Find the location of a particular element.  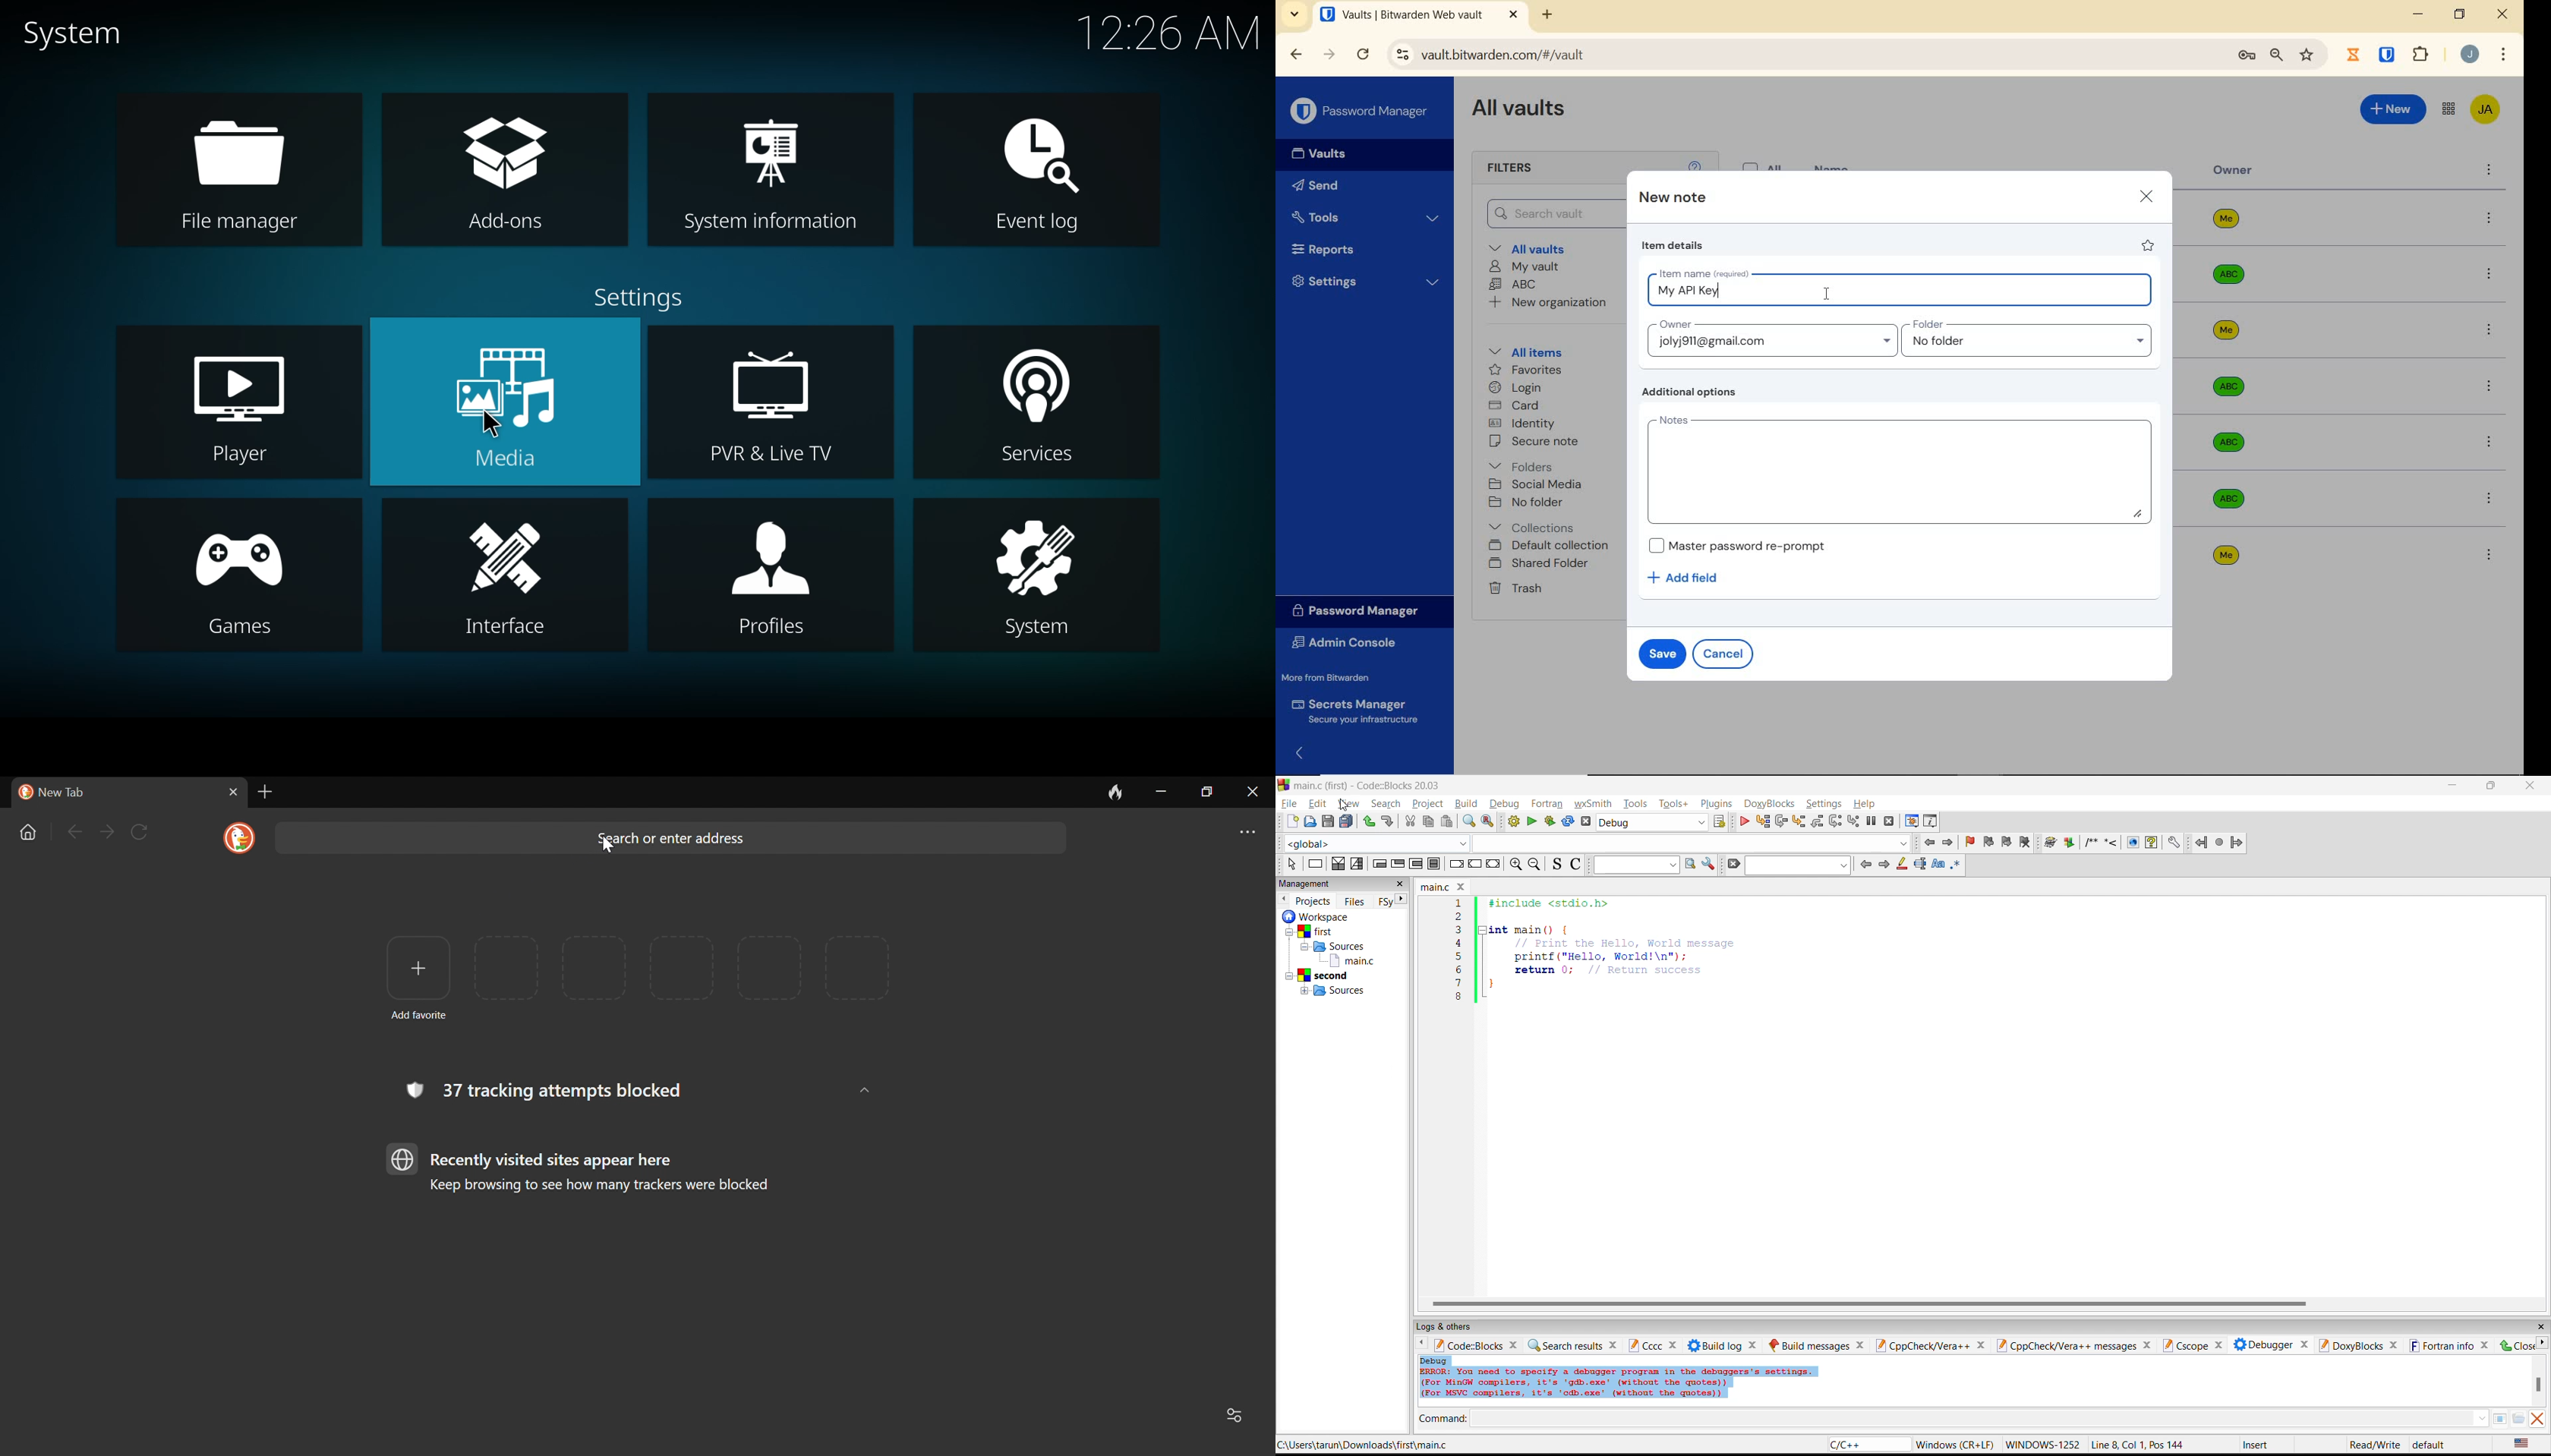

favorites is located at coordinates (1523, 369).